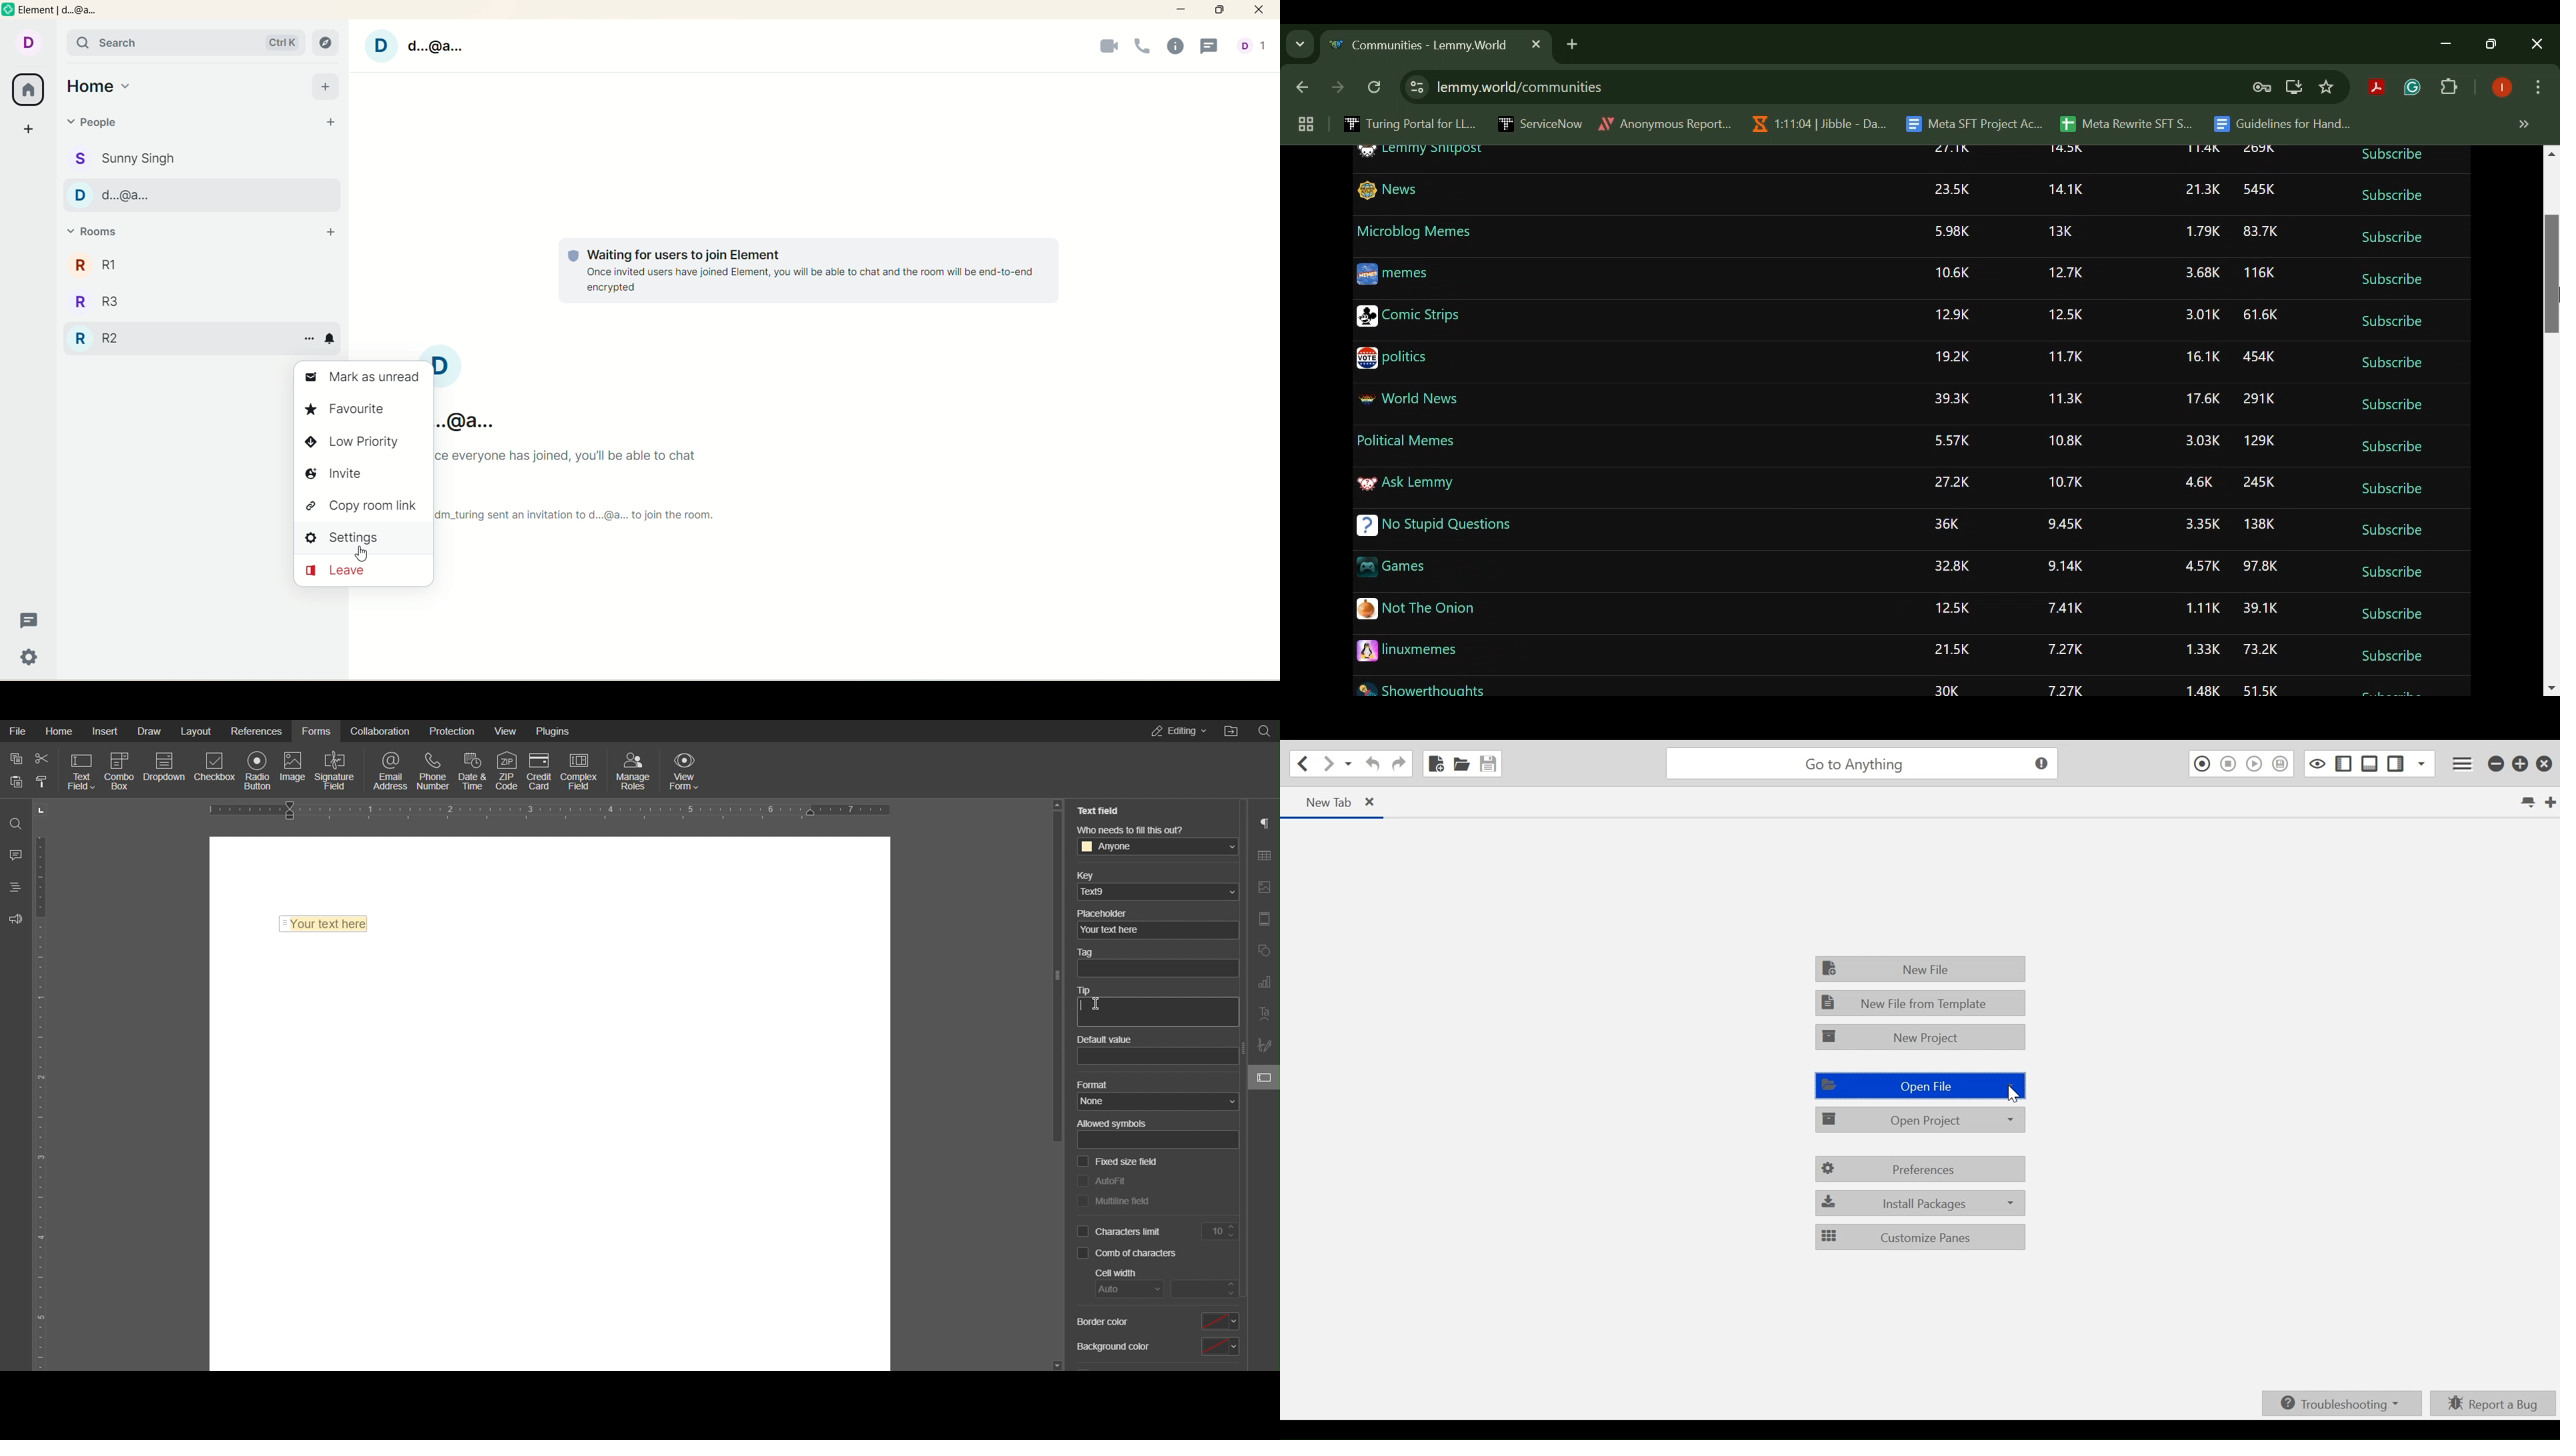 The width and height of the screenshot is (2576, 1456). I want to click on Phone Number, so click(435, 769).